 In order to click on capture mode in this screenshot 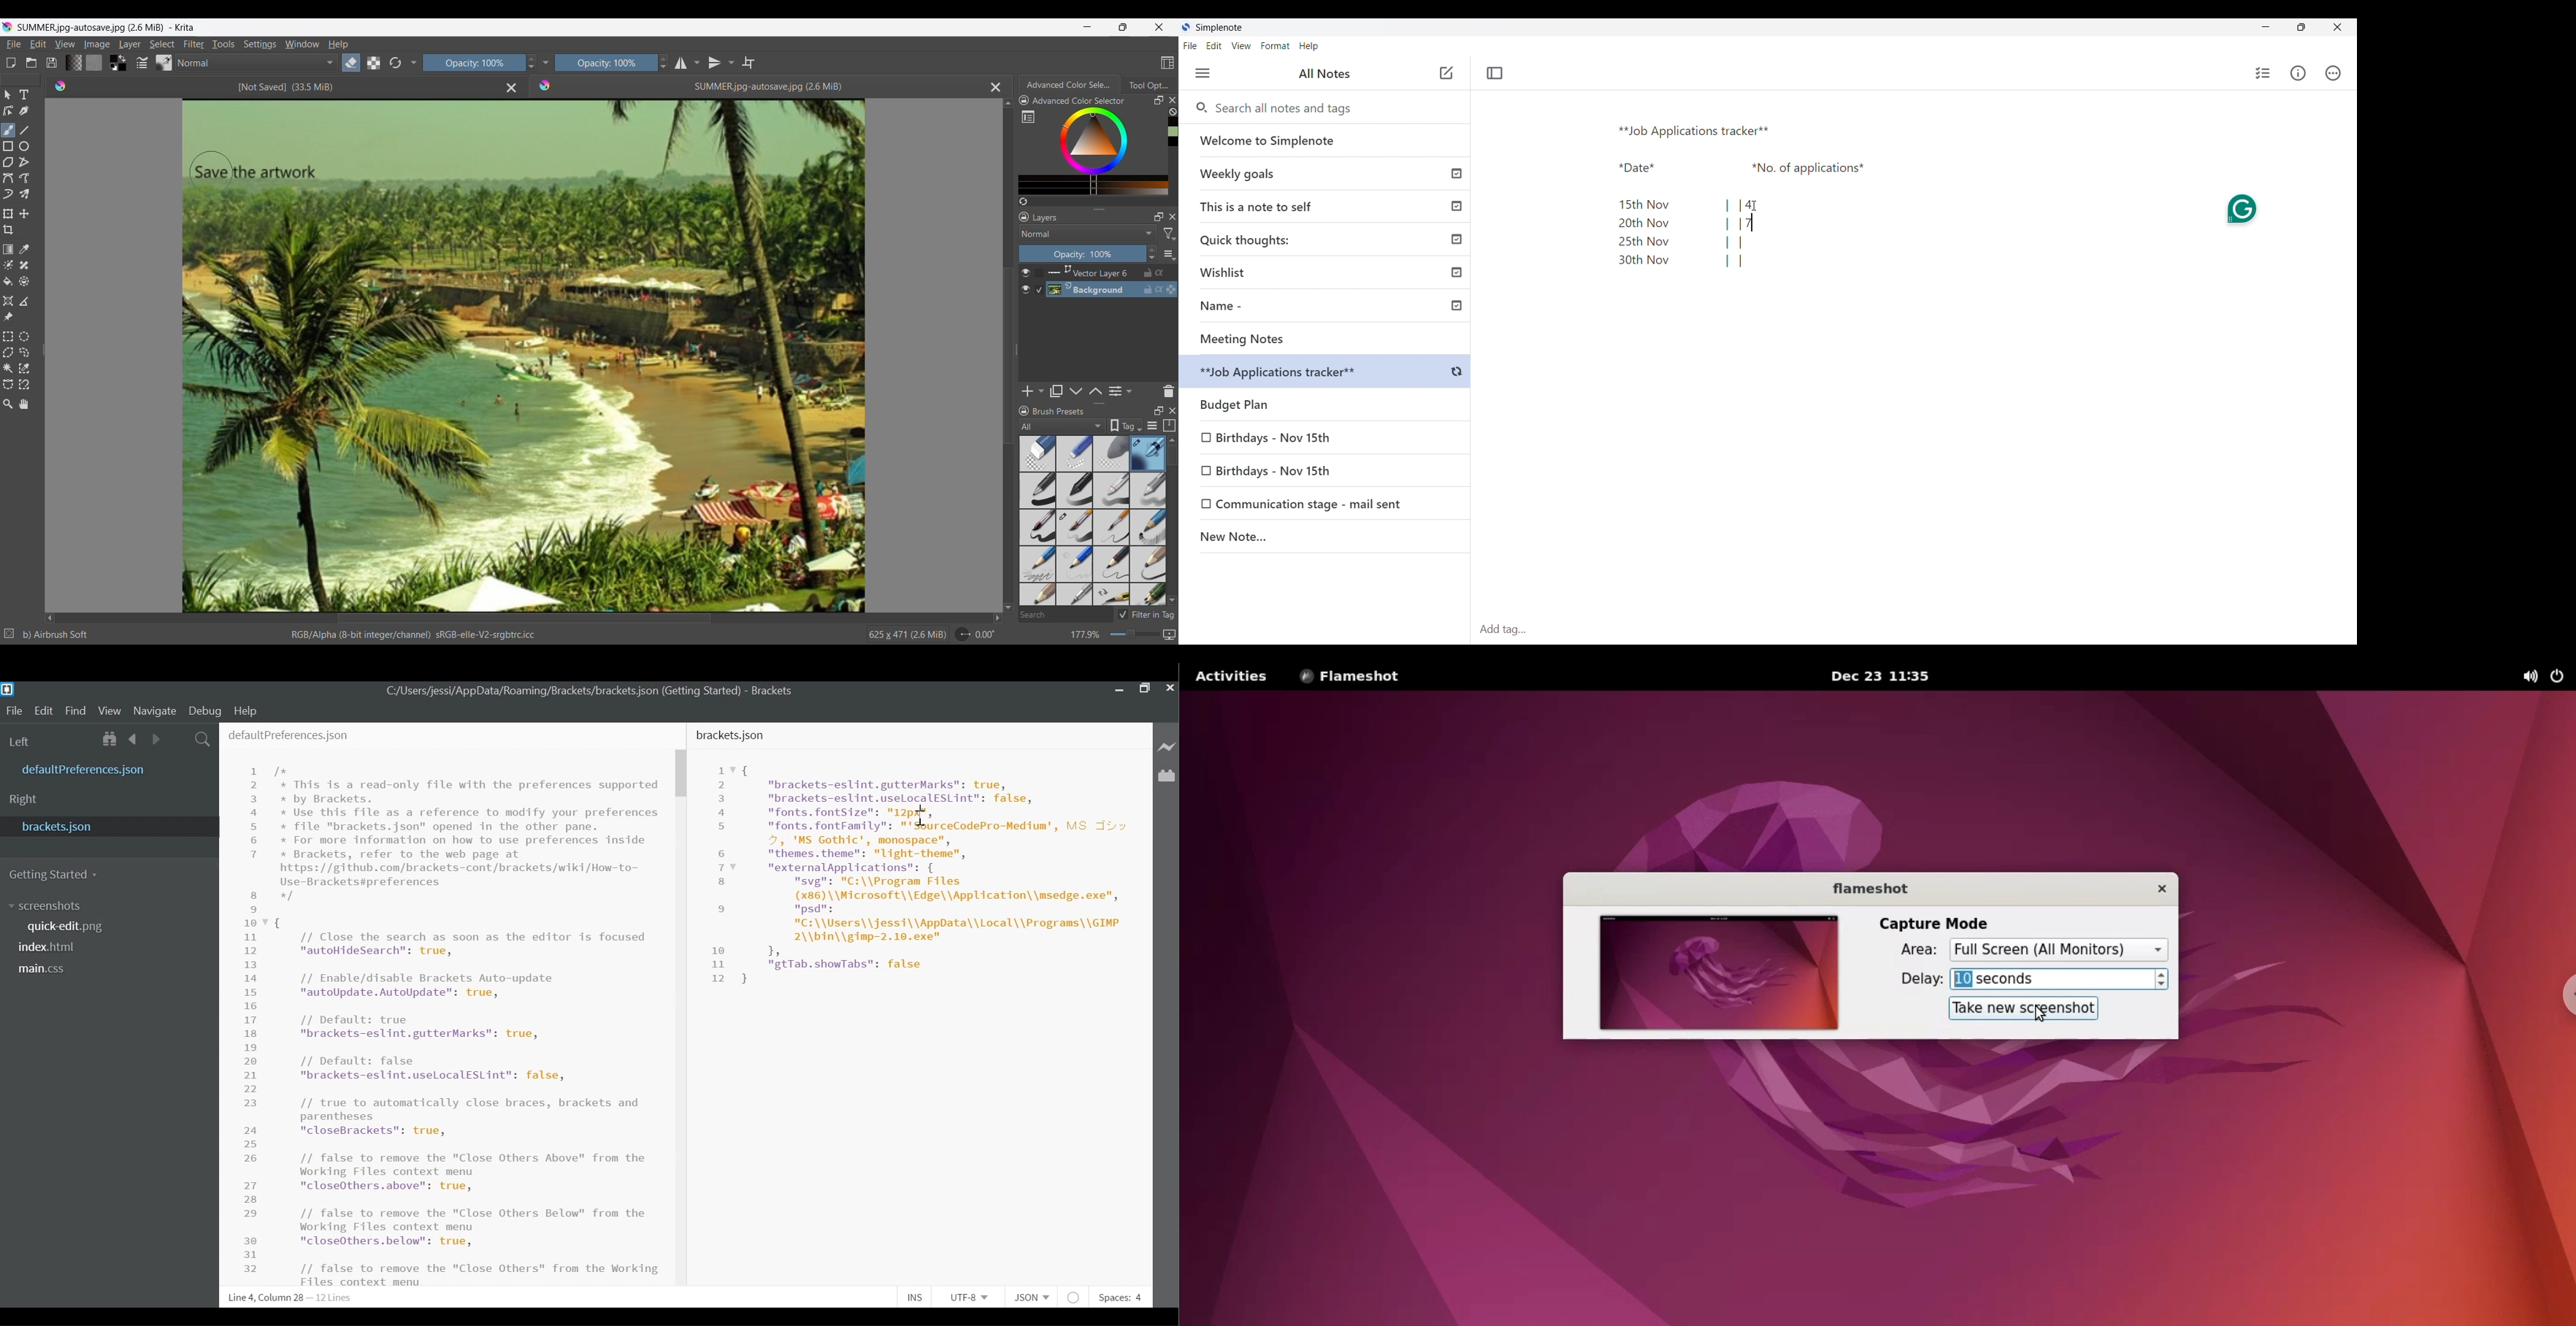, I will do `click(1925, 924)`.